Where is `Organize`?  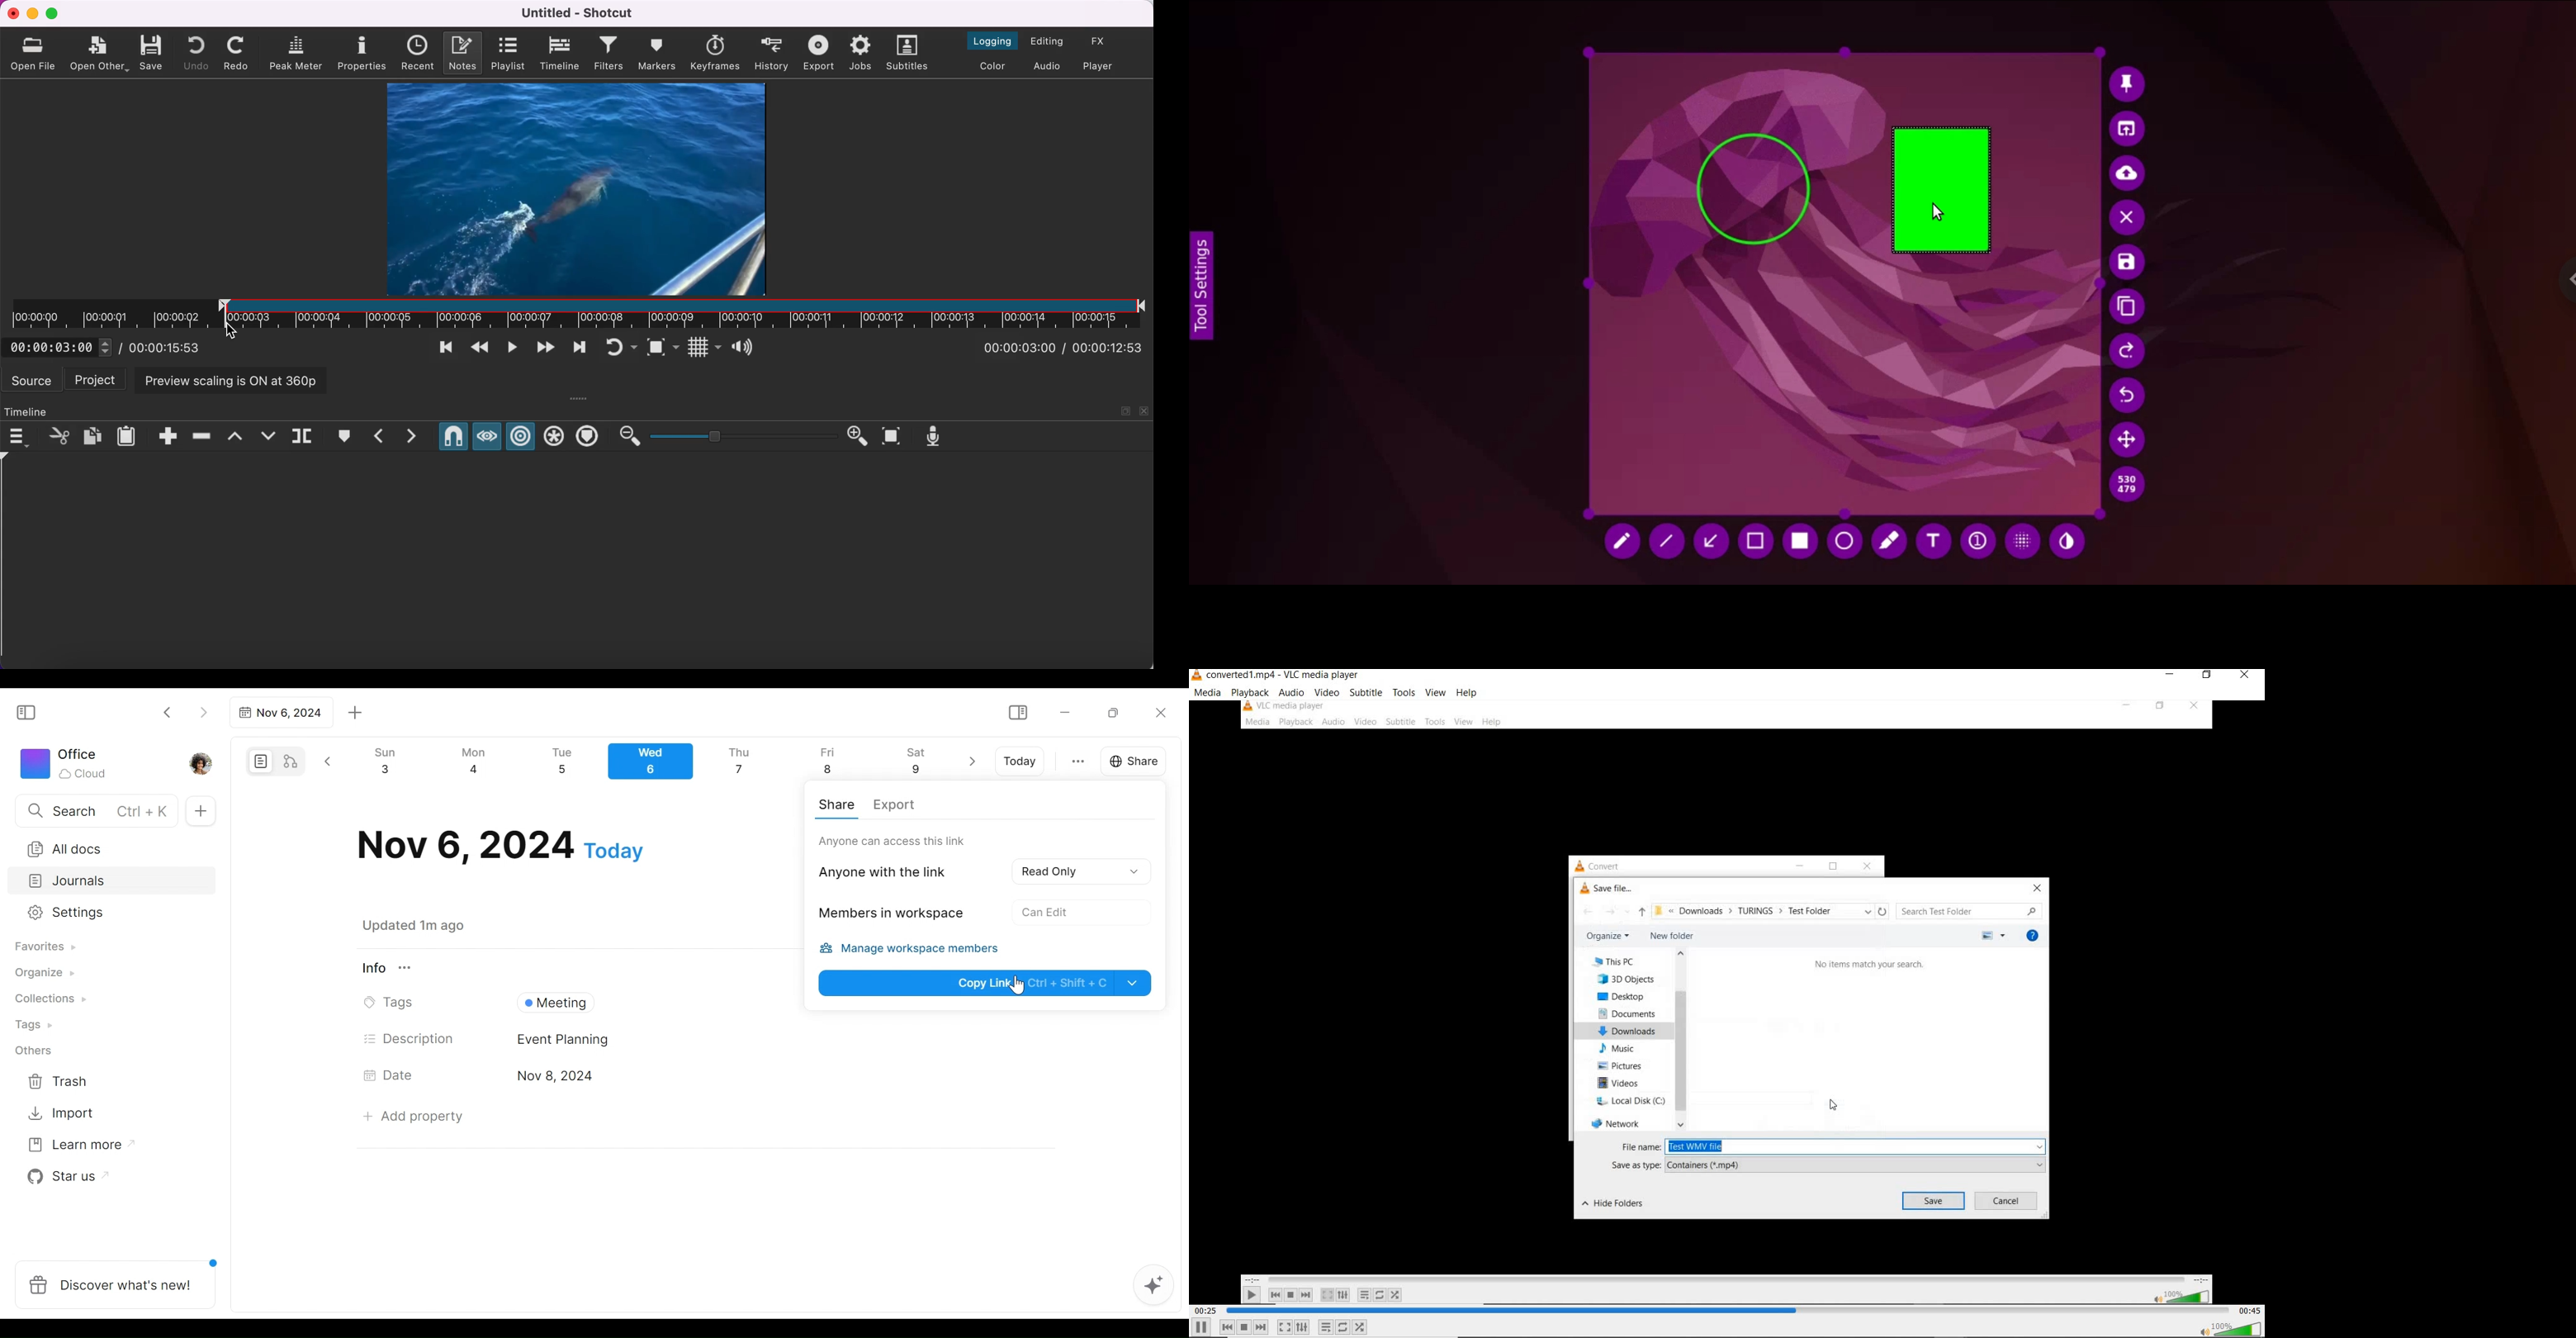
Organize is located at coordinates (43, 974).